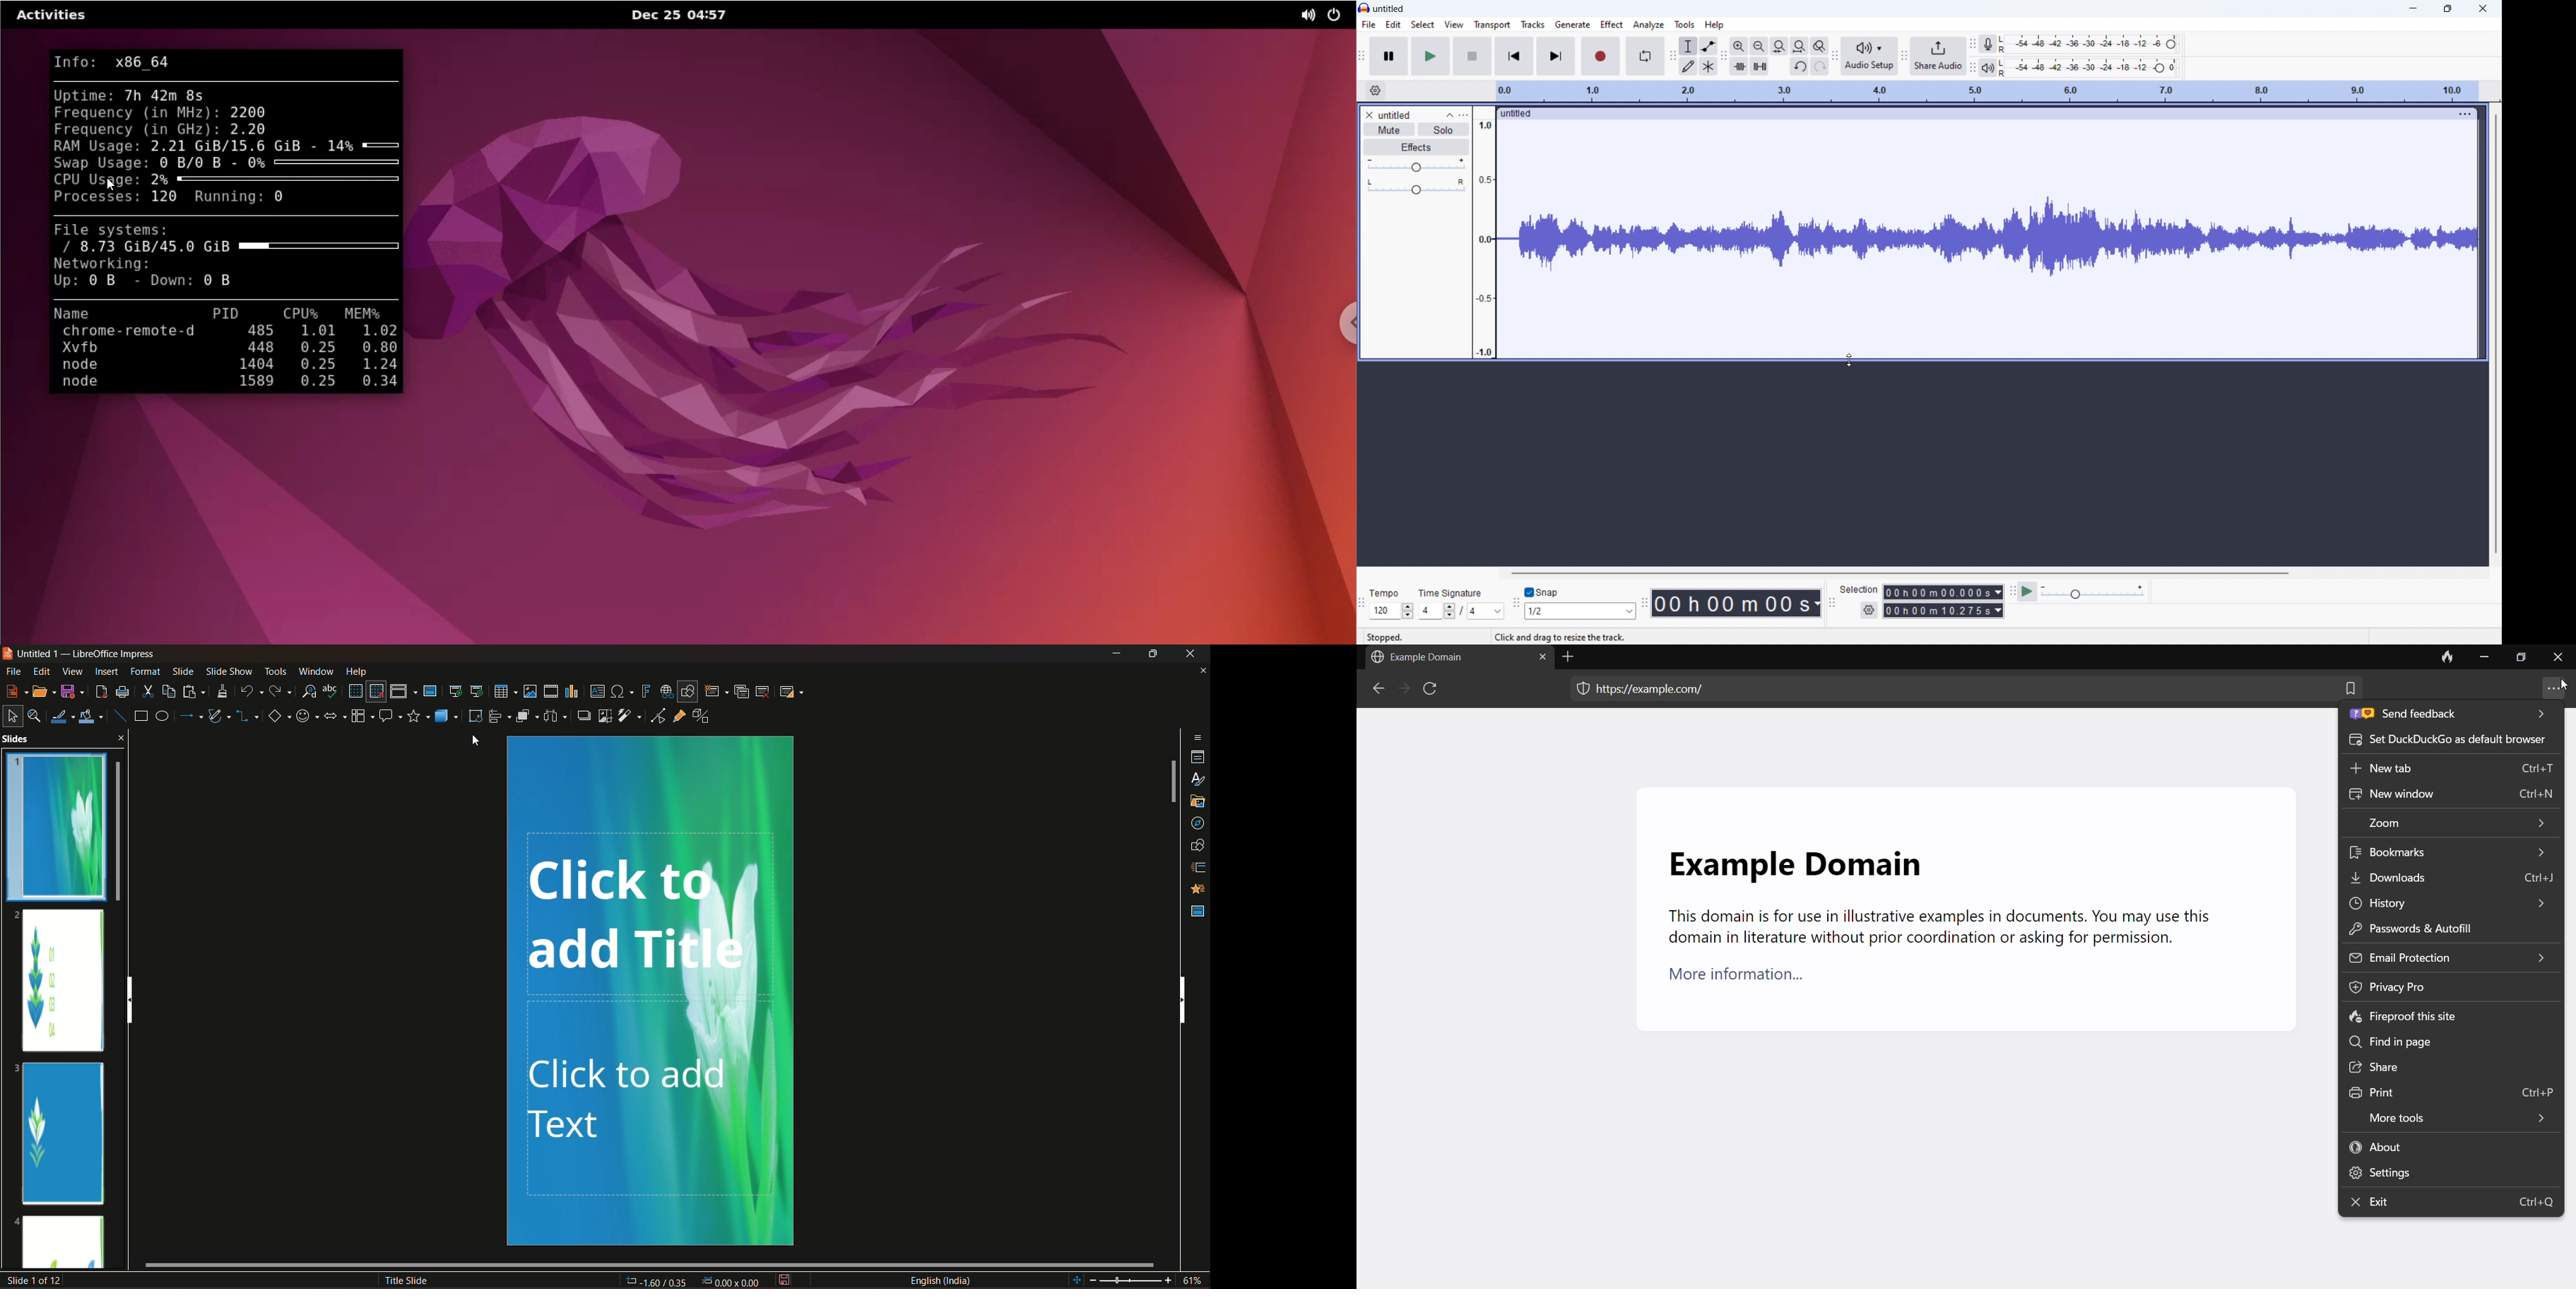  Describe the element at coordinates (191, 716) in the screenshot. I see `line and arrow` at that location.